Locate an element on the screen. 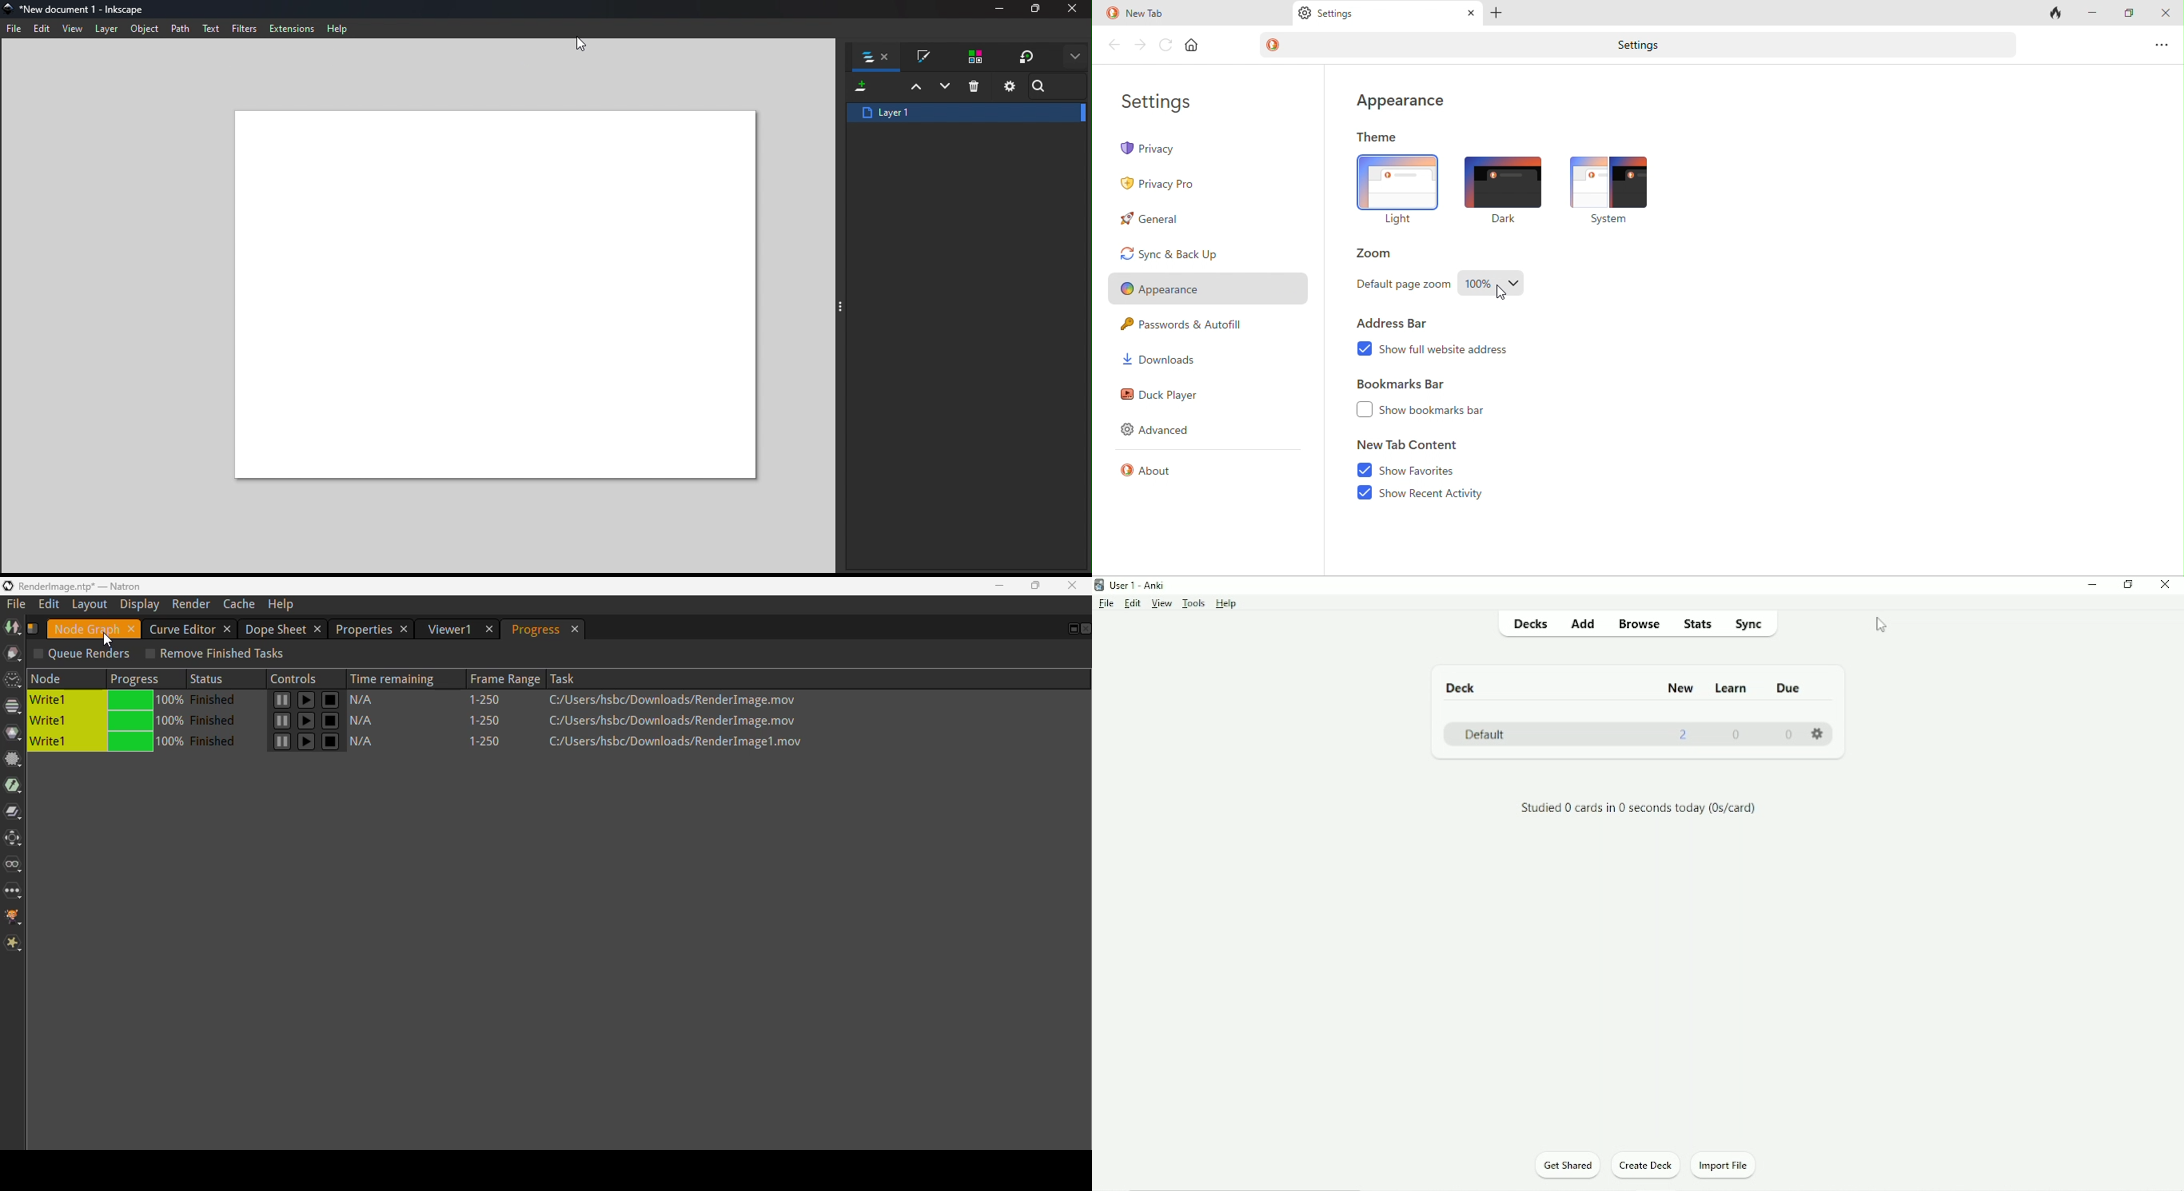 The width and height of the screenshot is (2184, 1204). Add is located at coordinates (1583, 625).